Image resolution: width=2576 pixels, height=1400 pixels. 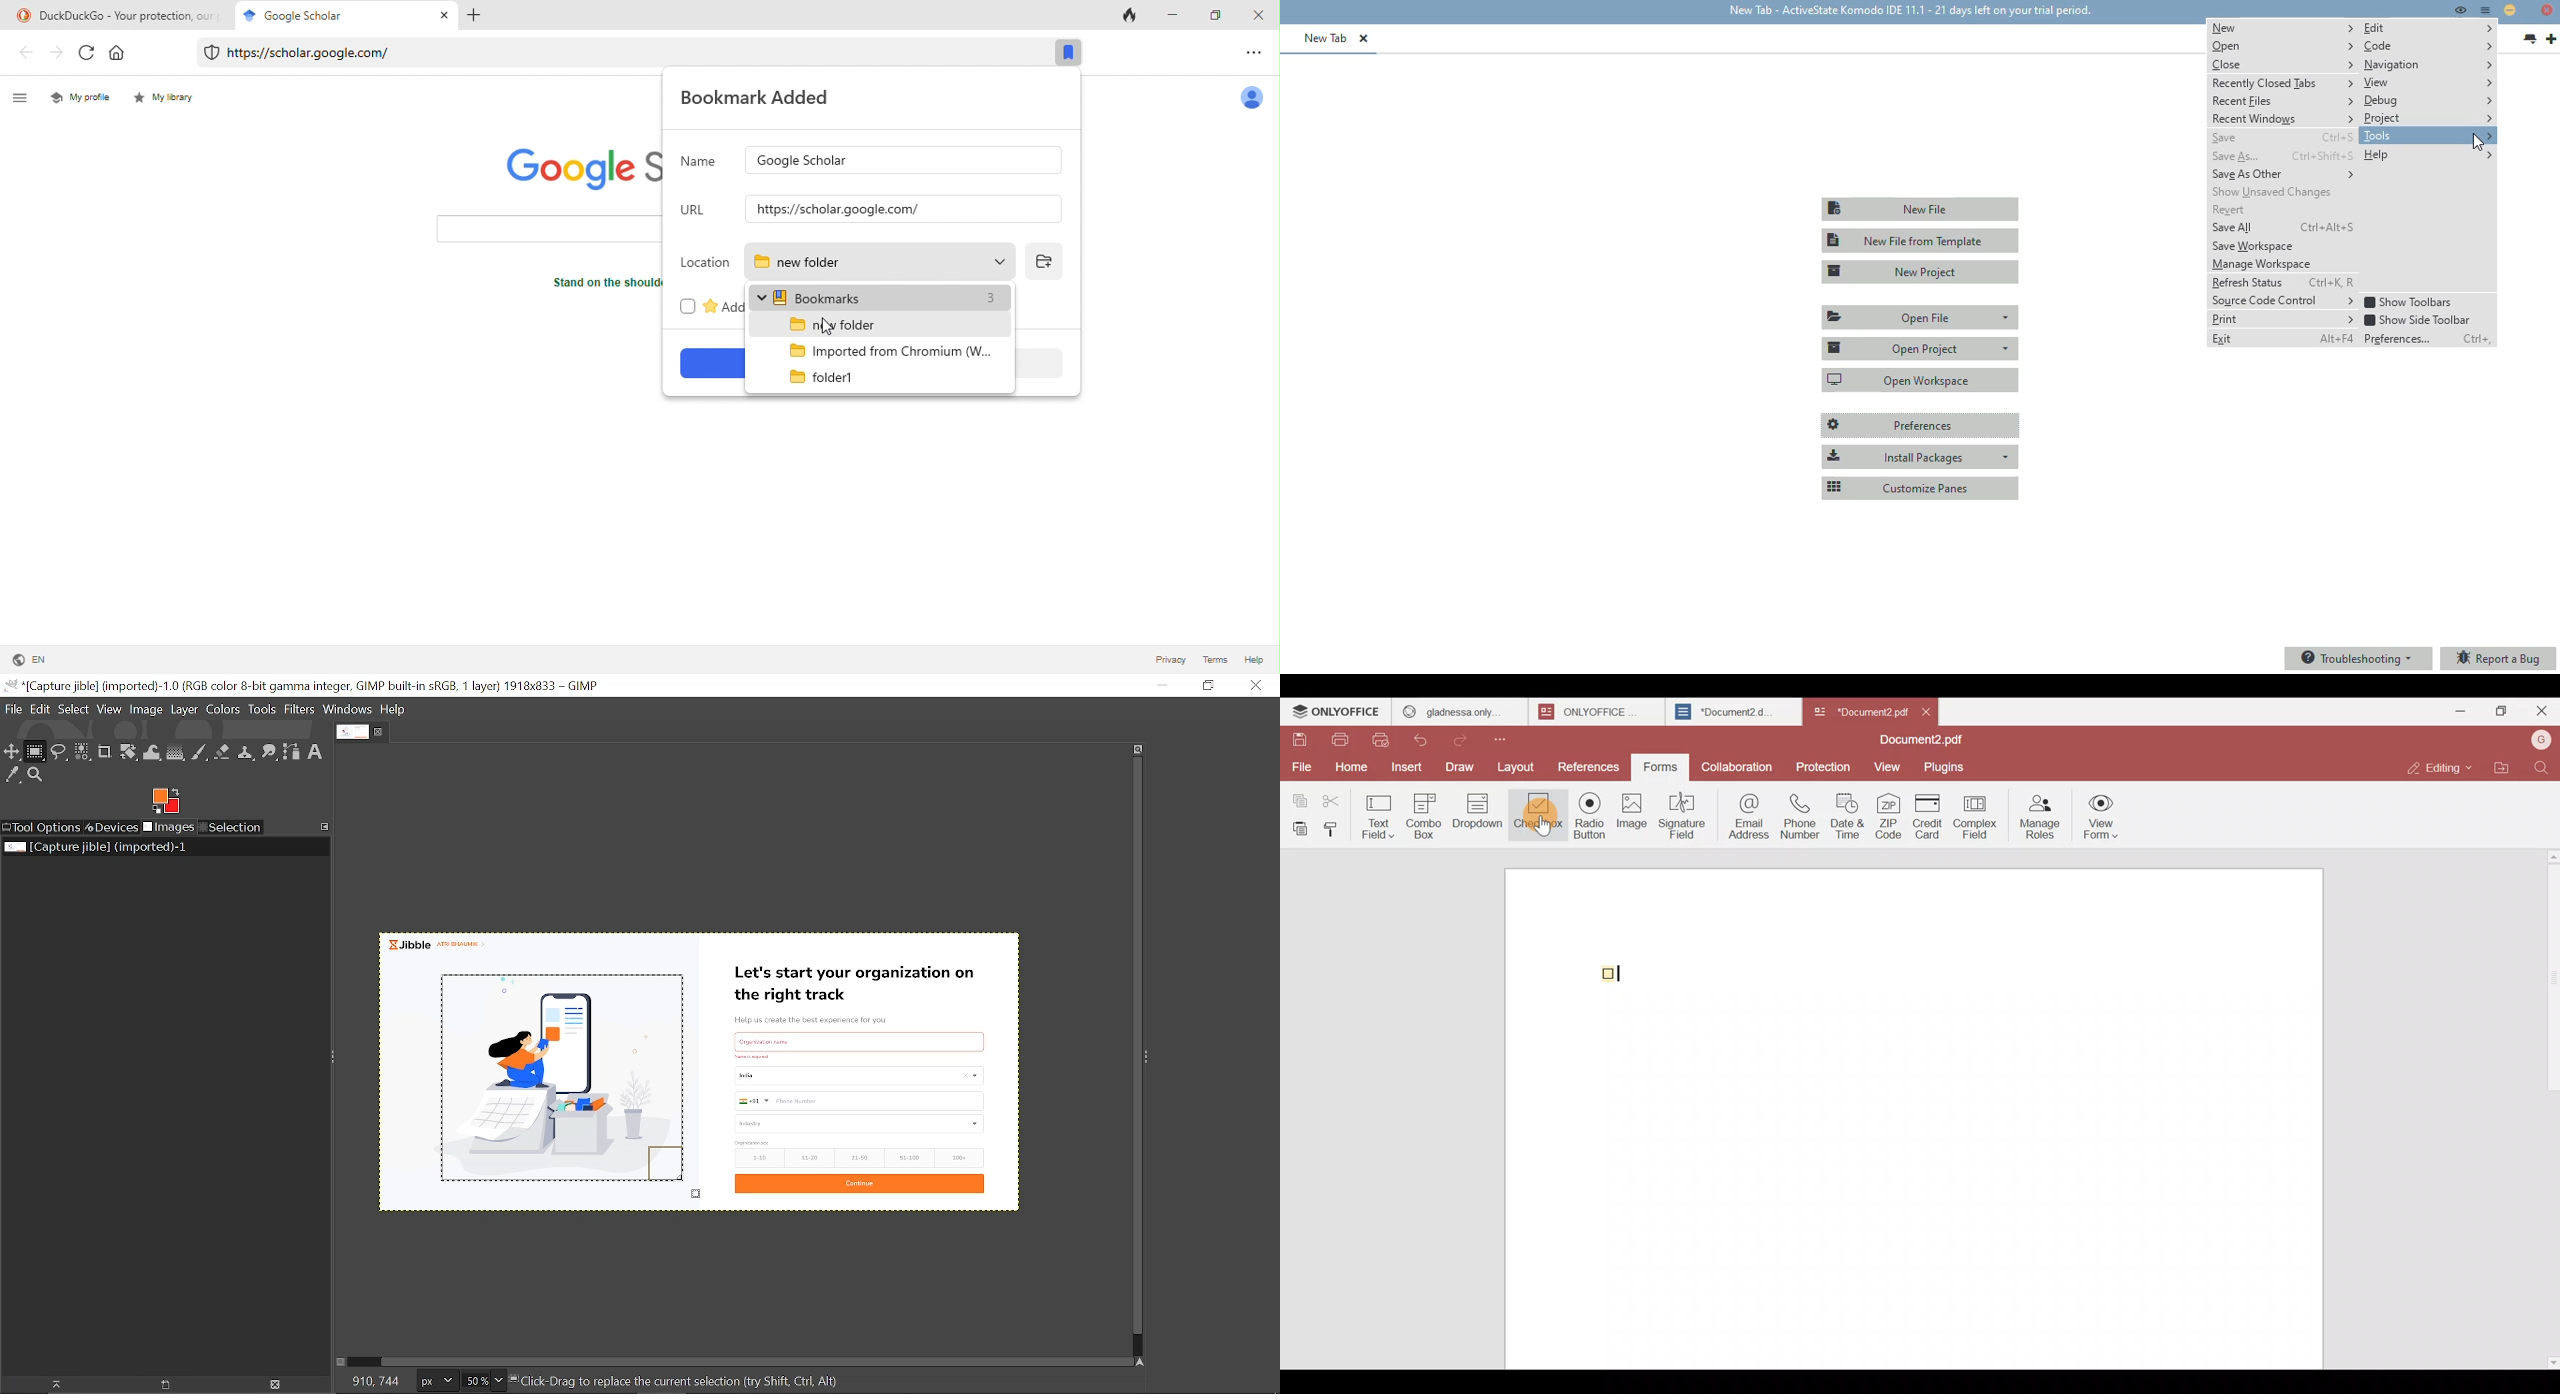 What do you see at coordinates (81, 97) in the screenshot?
I see `my profile` at bounding box center [81, 97].